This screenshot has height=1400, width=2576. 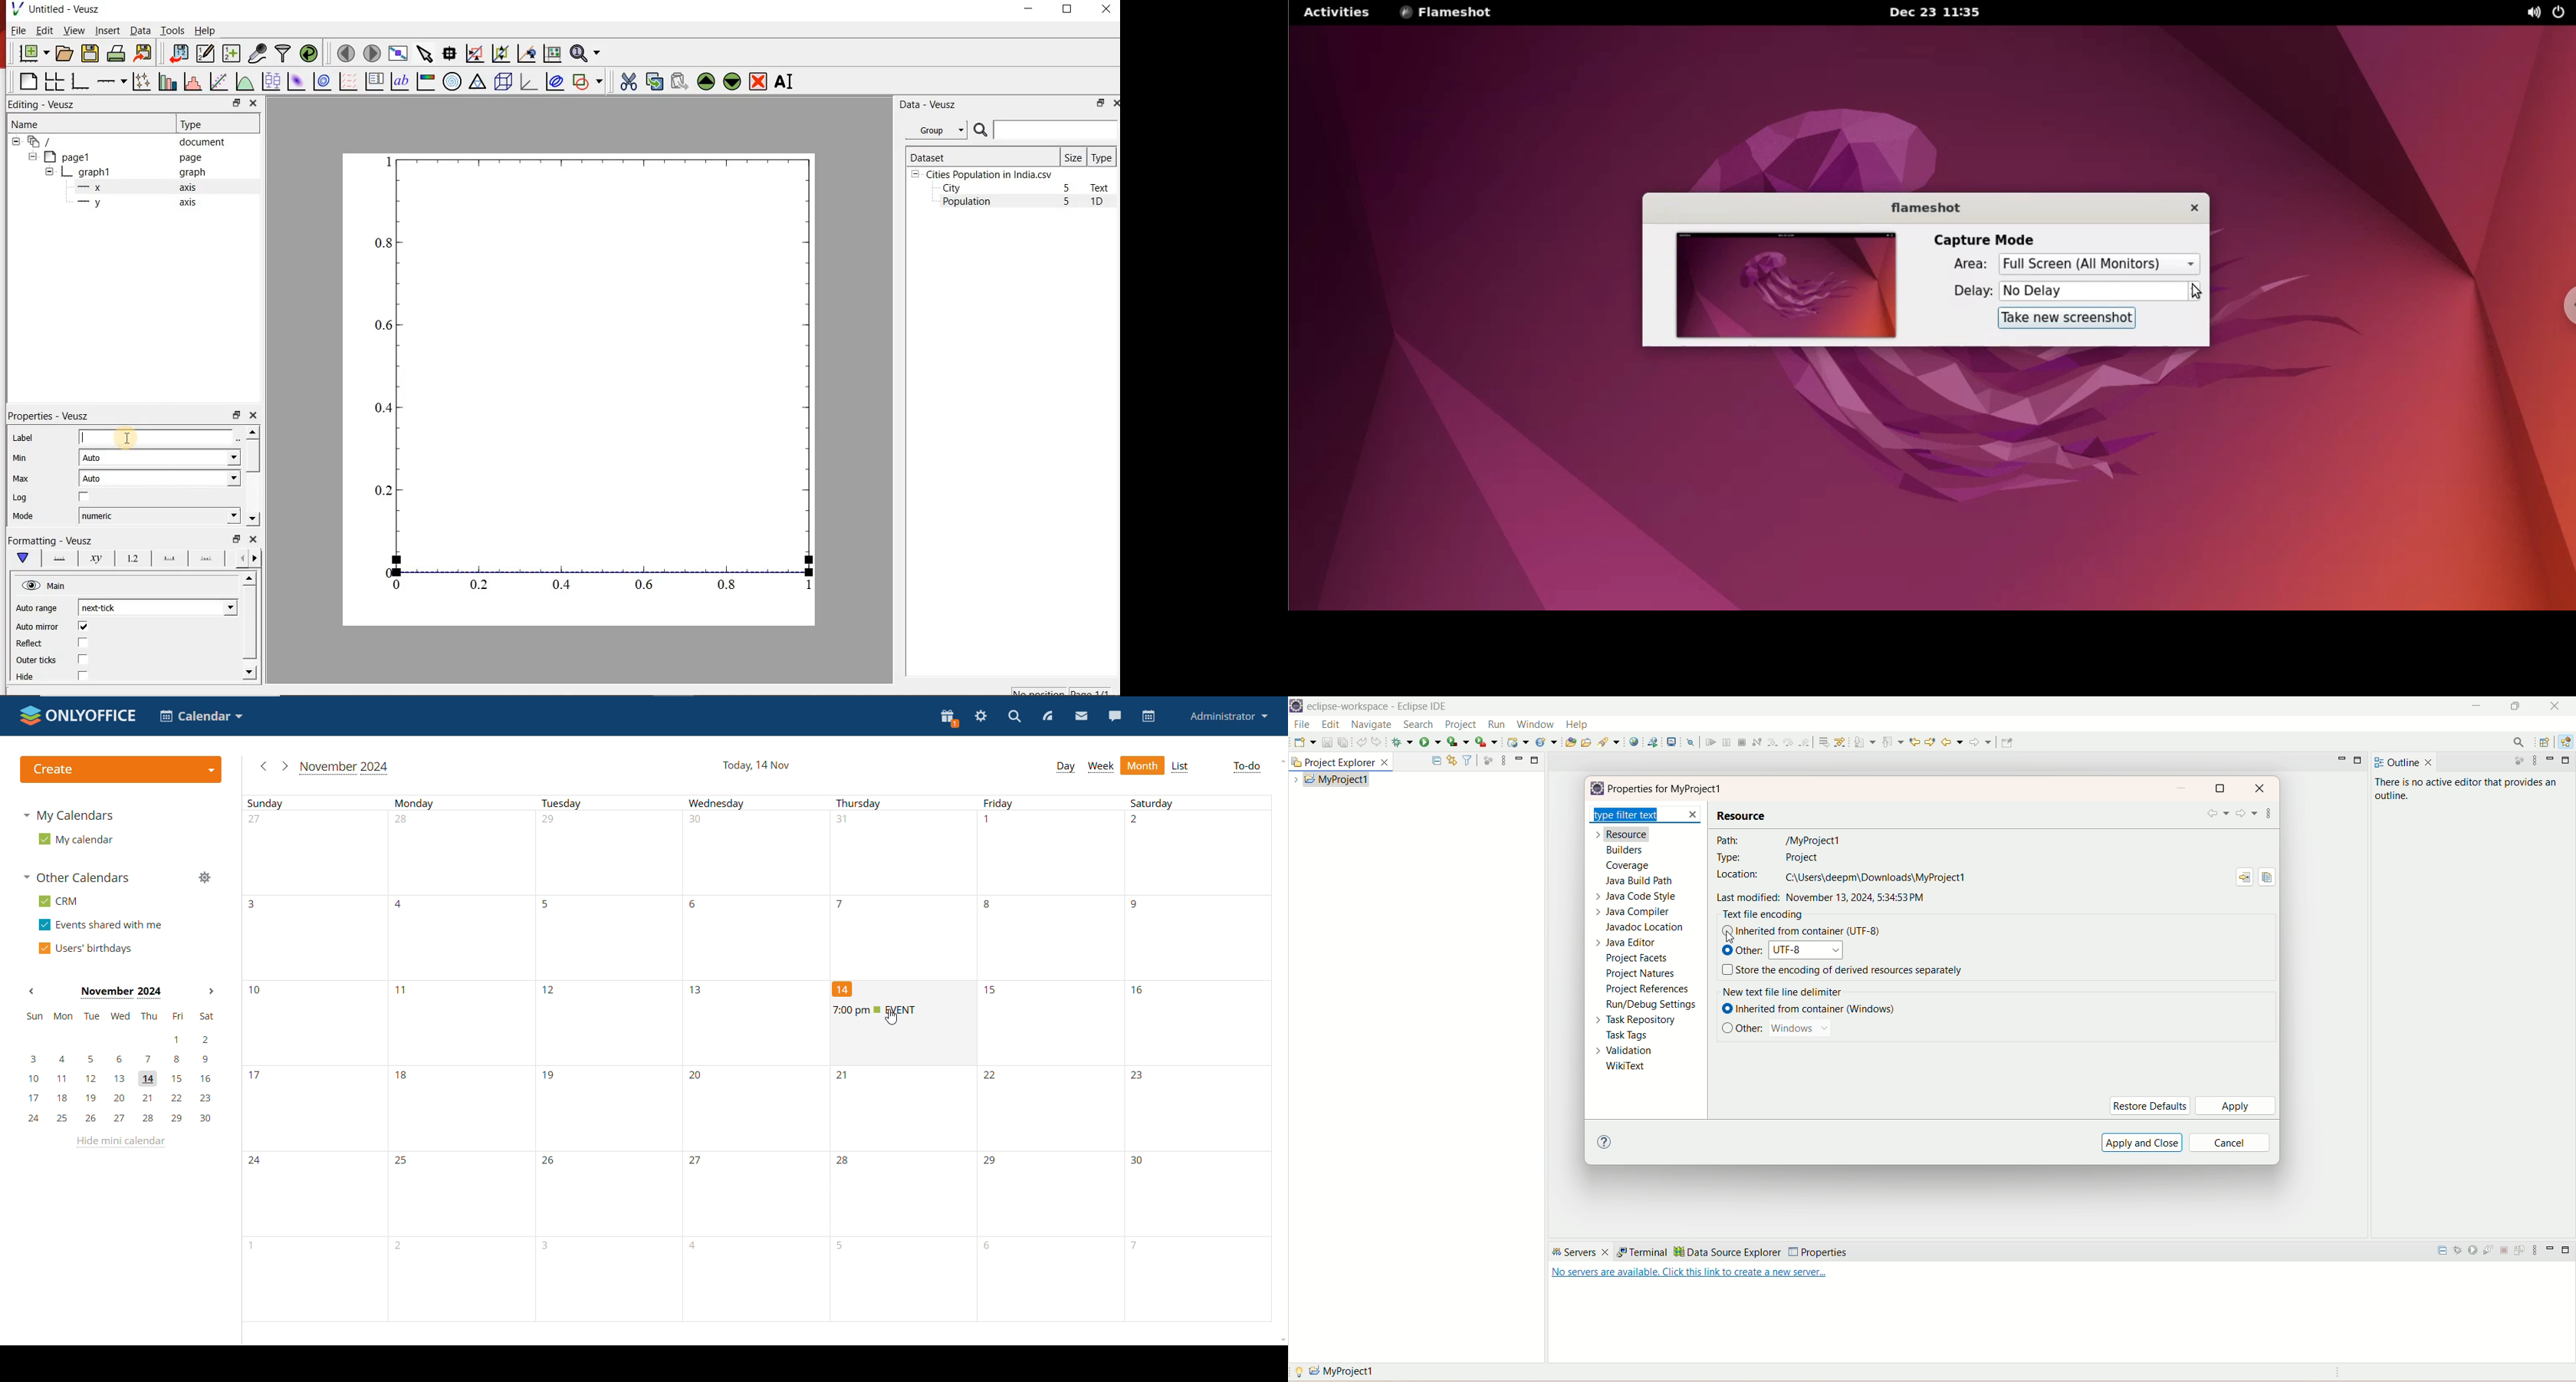 What do you see at coordinates (967, 203) in the screenshot?
I see `Population` at bounding box center [967, 203].